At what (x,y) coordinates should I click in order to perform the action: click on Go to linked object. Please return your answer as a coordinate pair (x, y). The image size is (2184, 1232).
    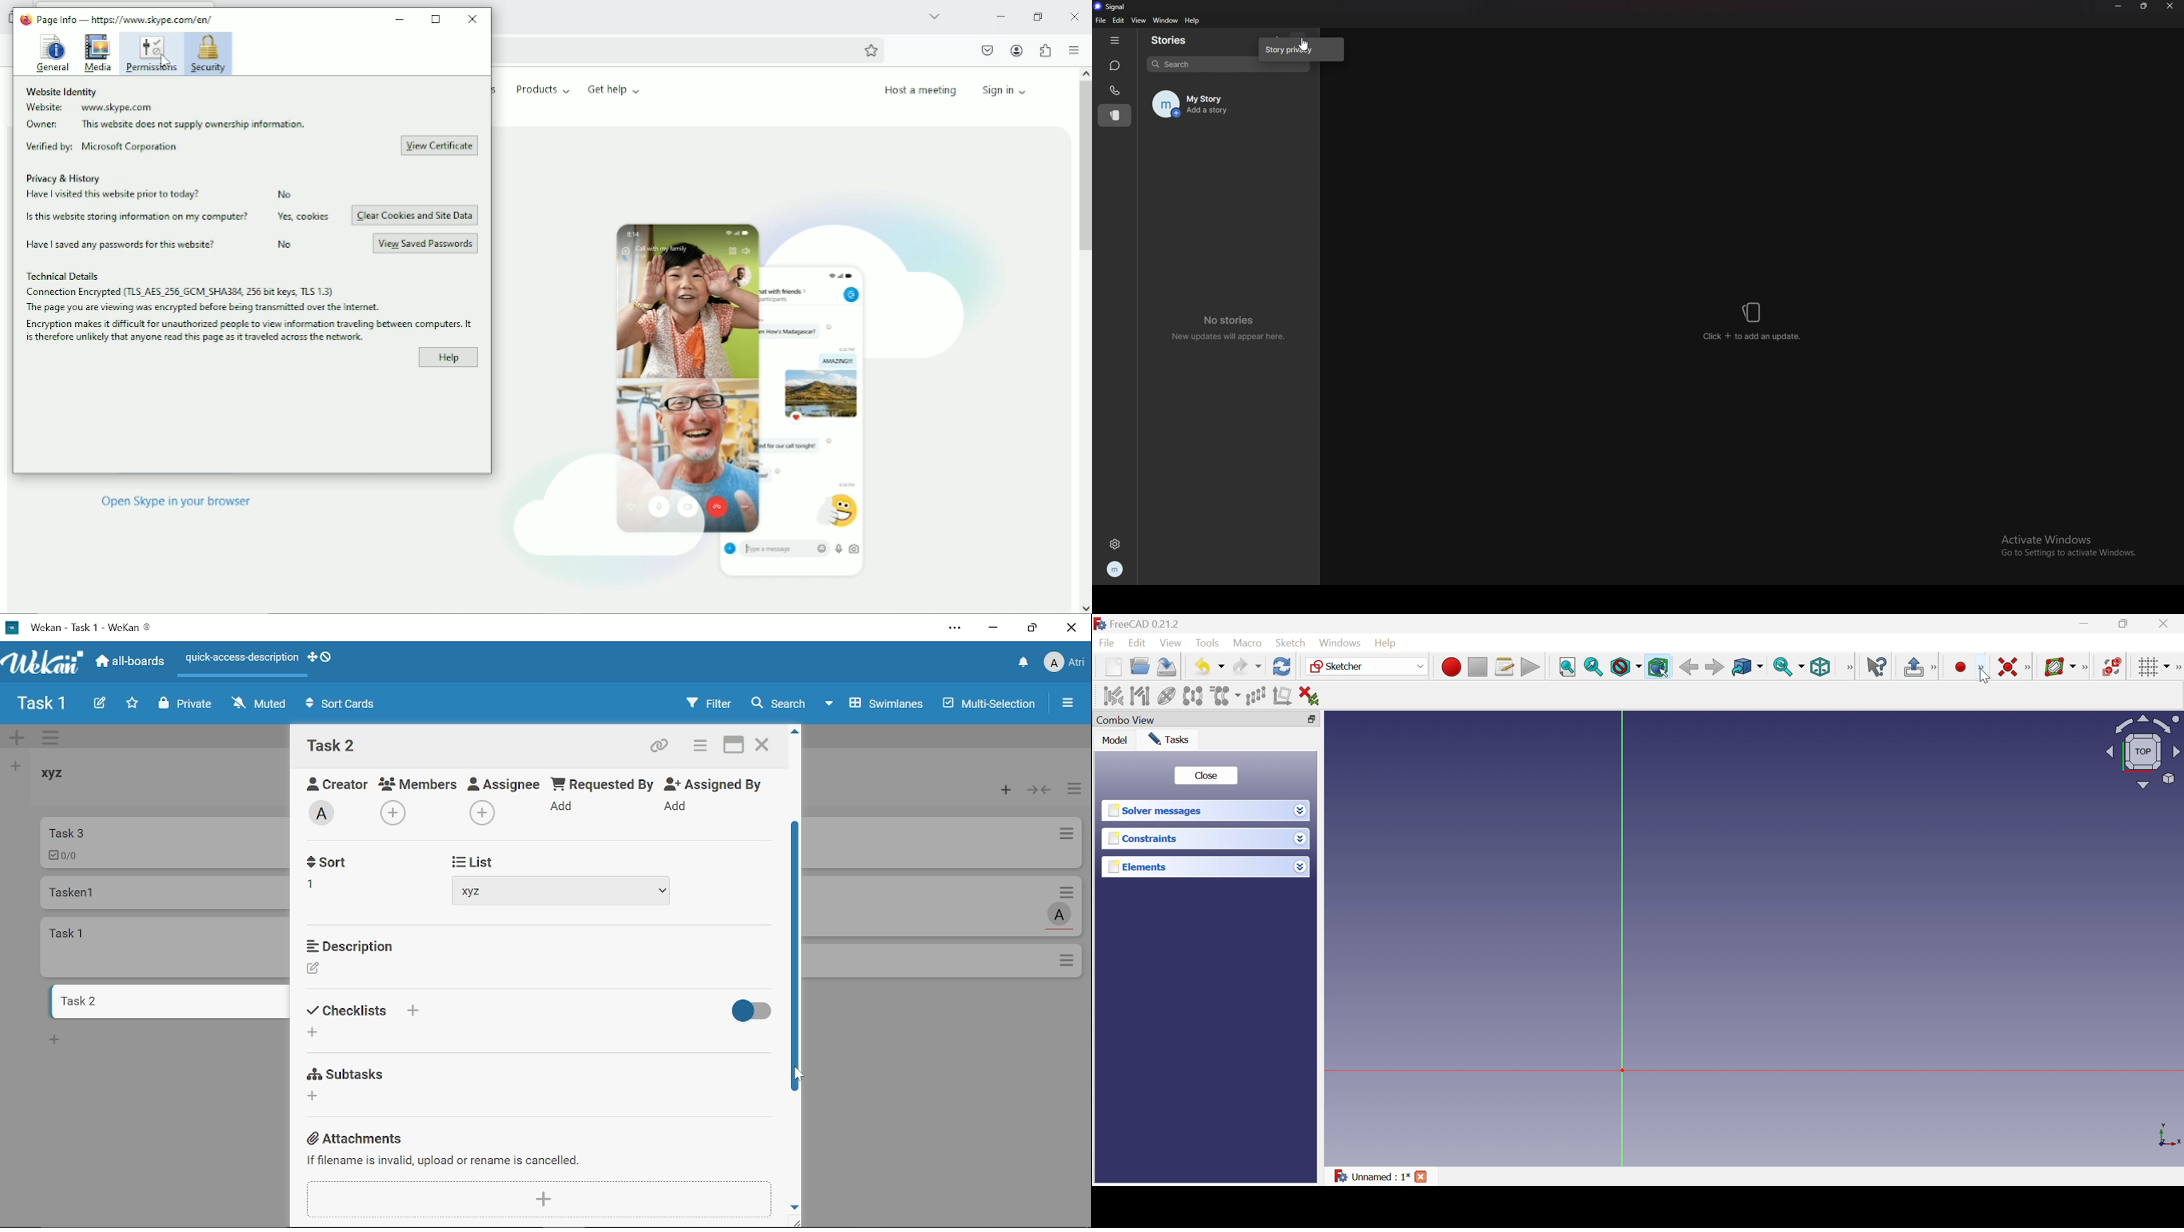
    Looking at the image, I should click on (1747, 667).